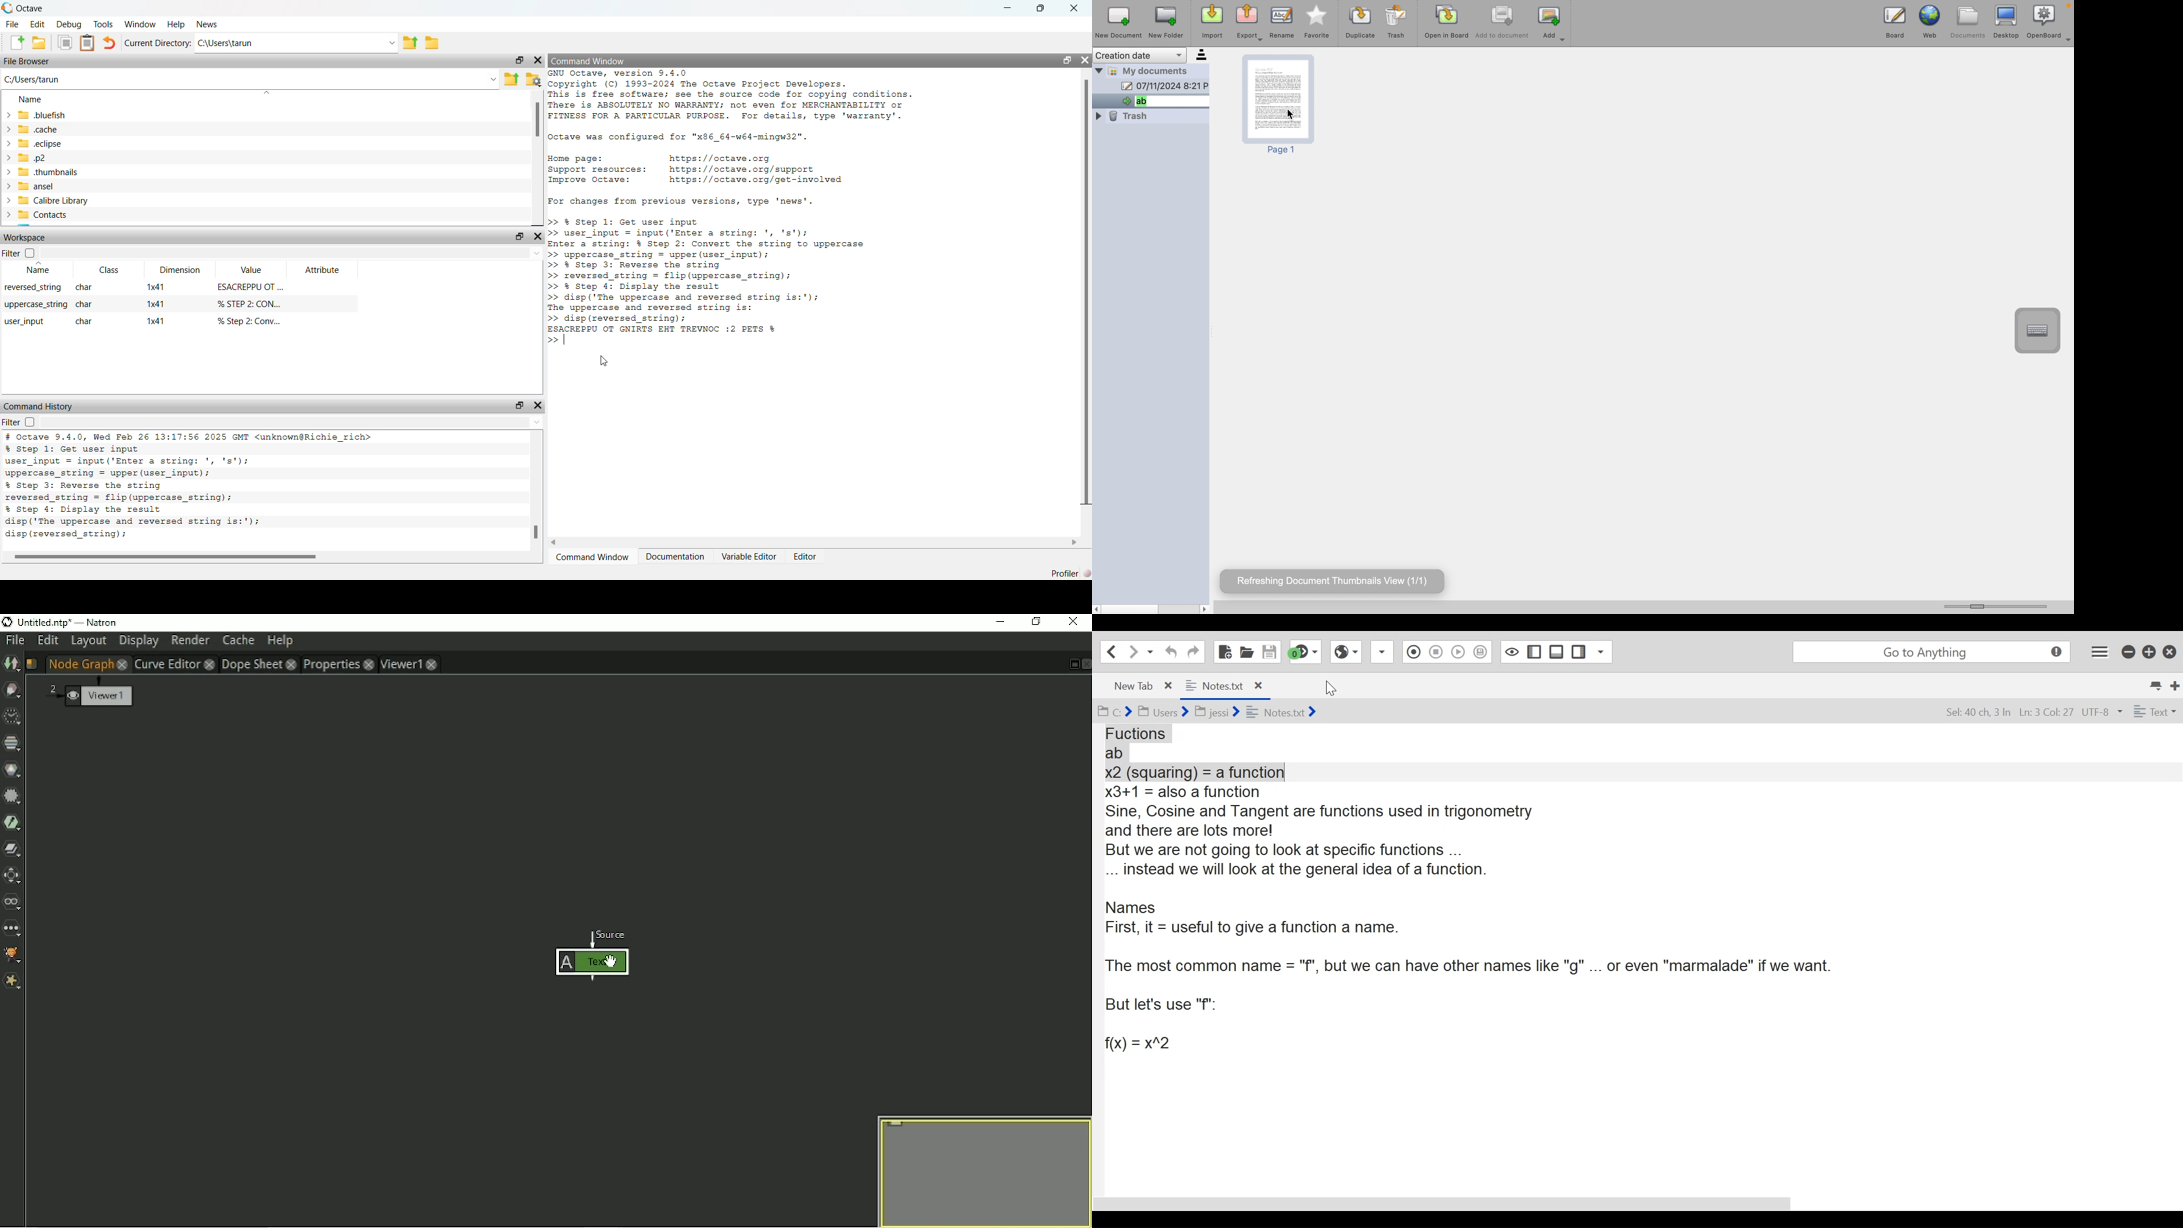 The image size is (2184, 1232). I want to click on documentation, so click(675, 557).